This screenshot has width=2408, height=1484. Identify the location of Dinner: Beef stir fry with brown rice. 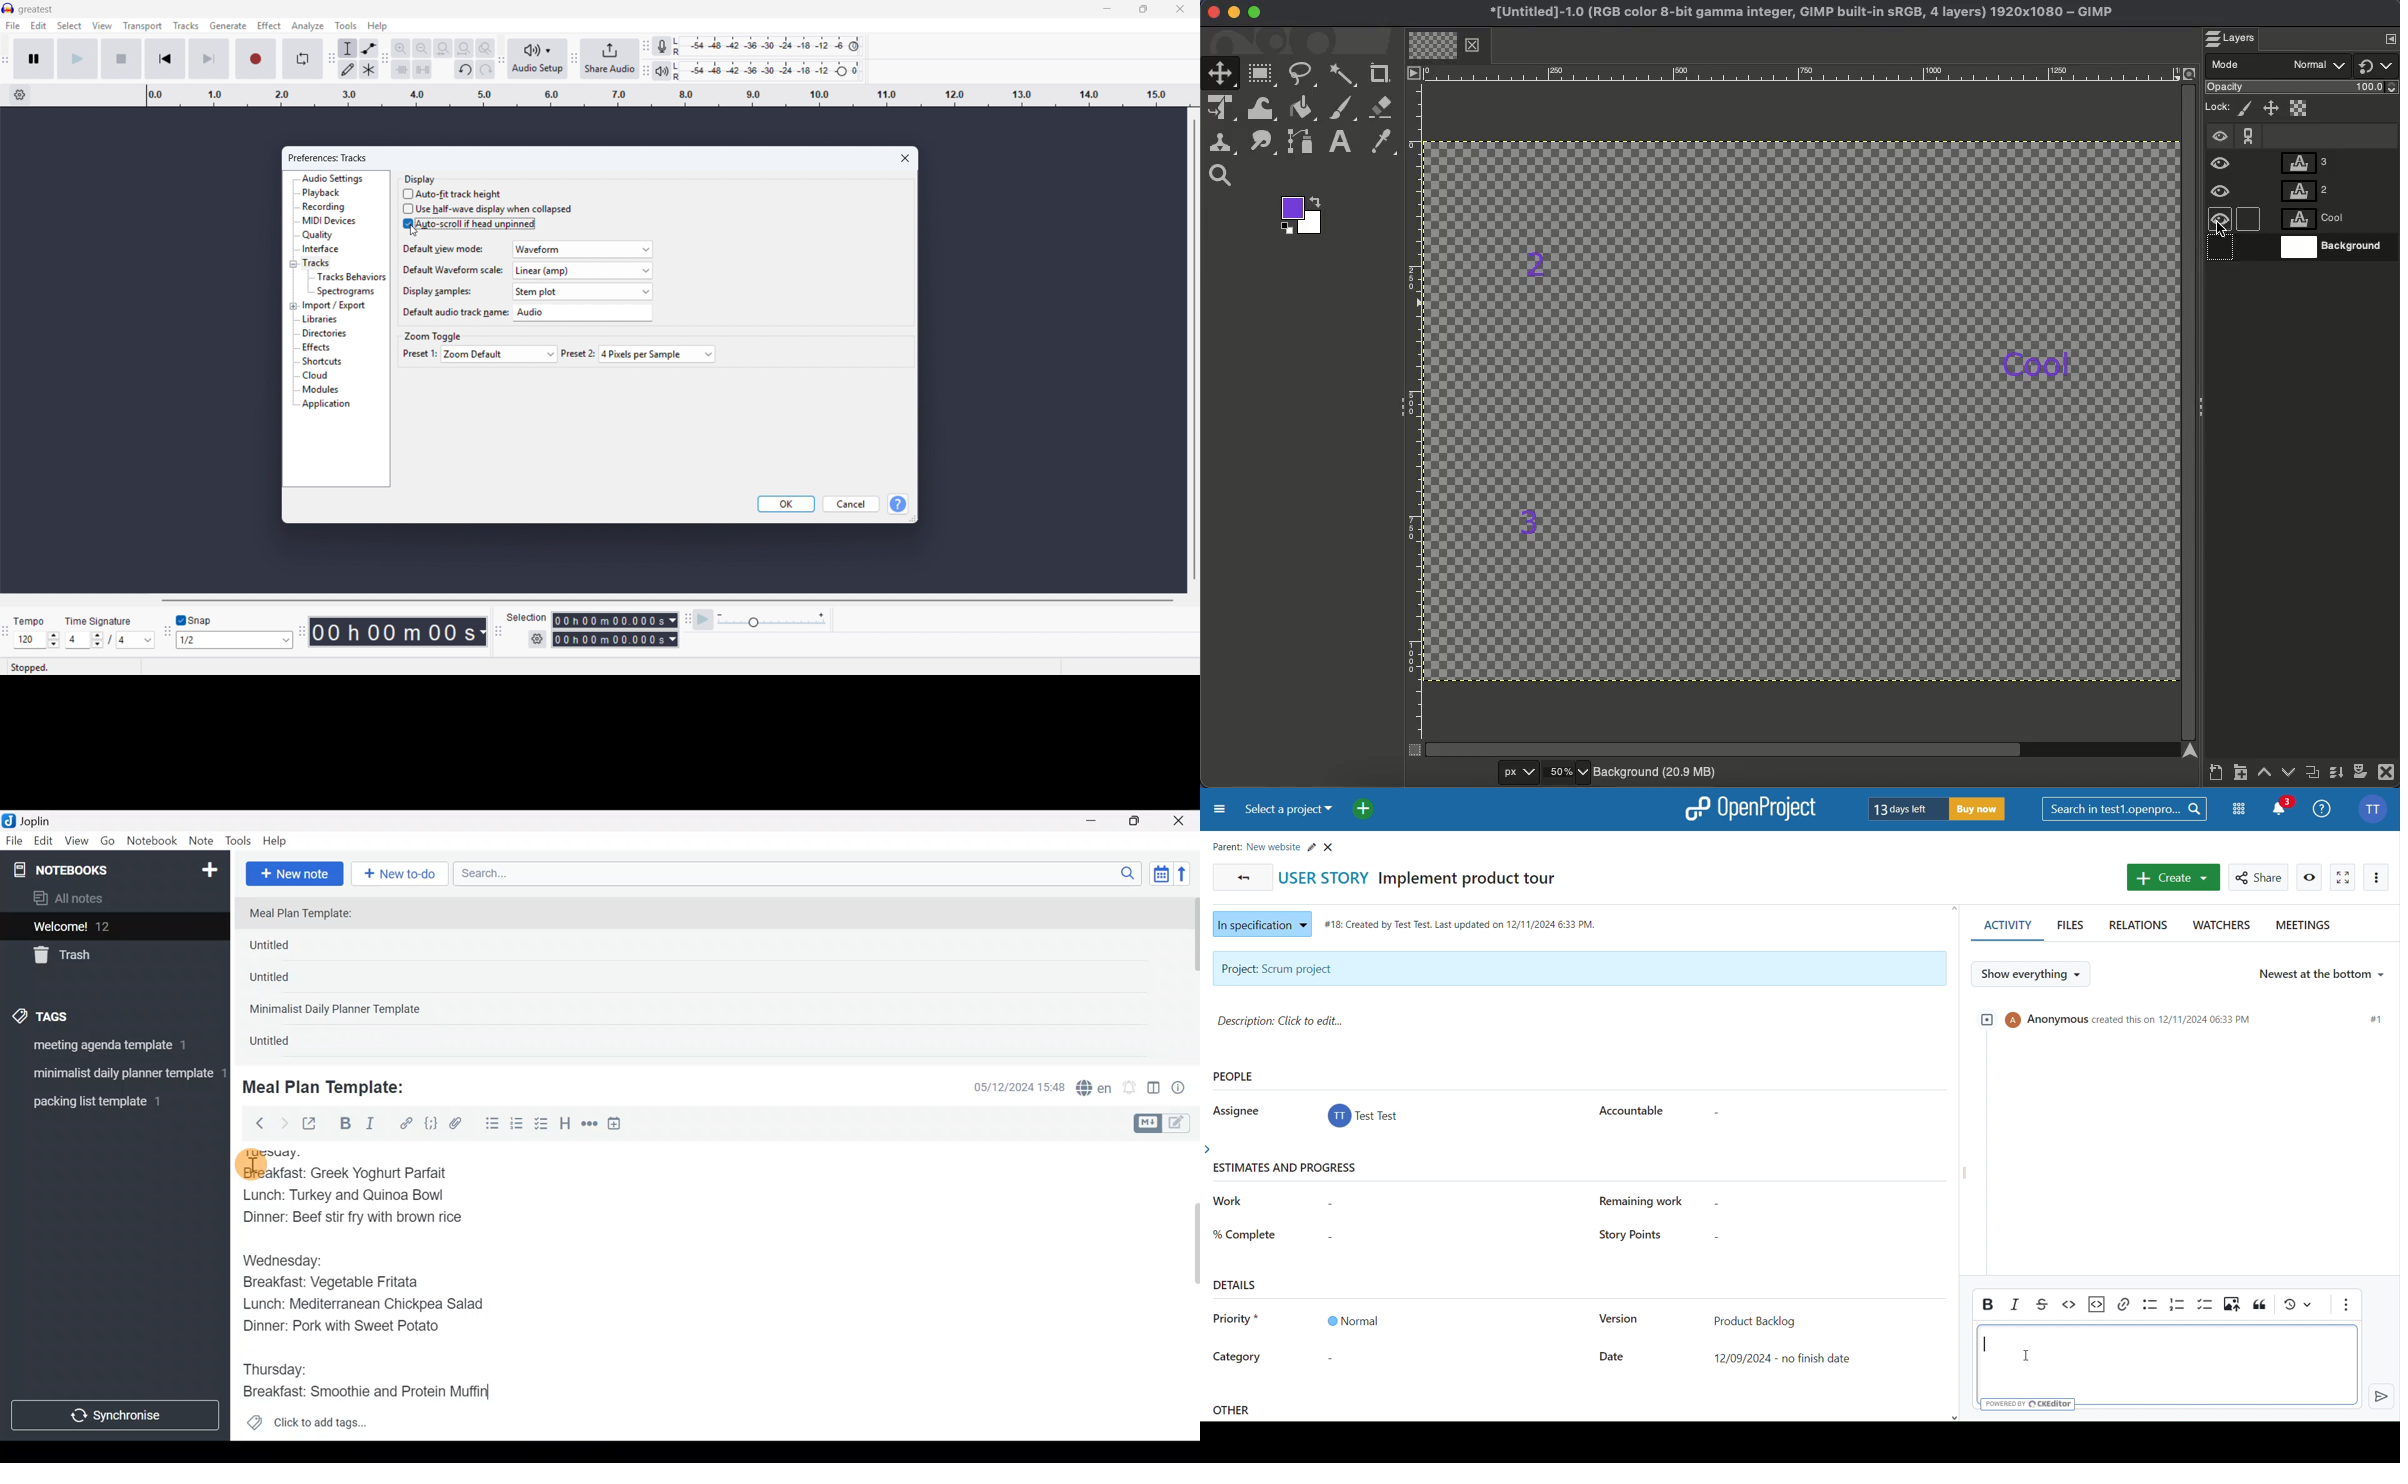
(350, 1222).